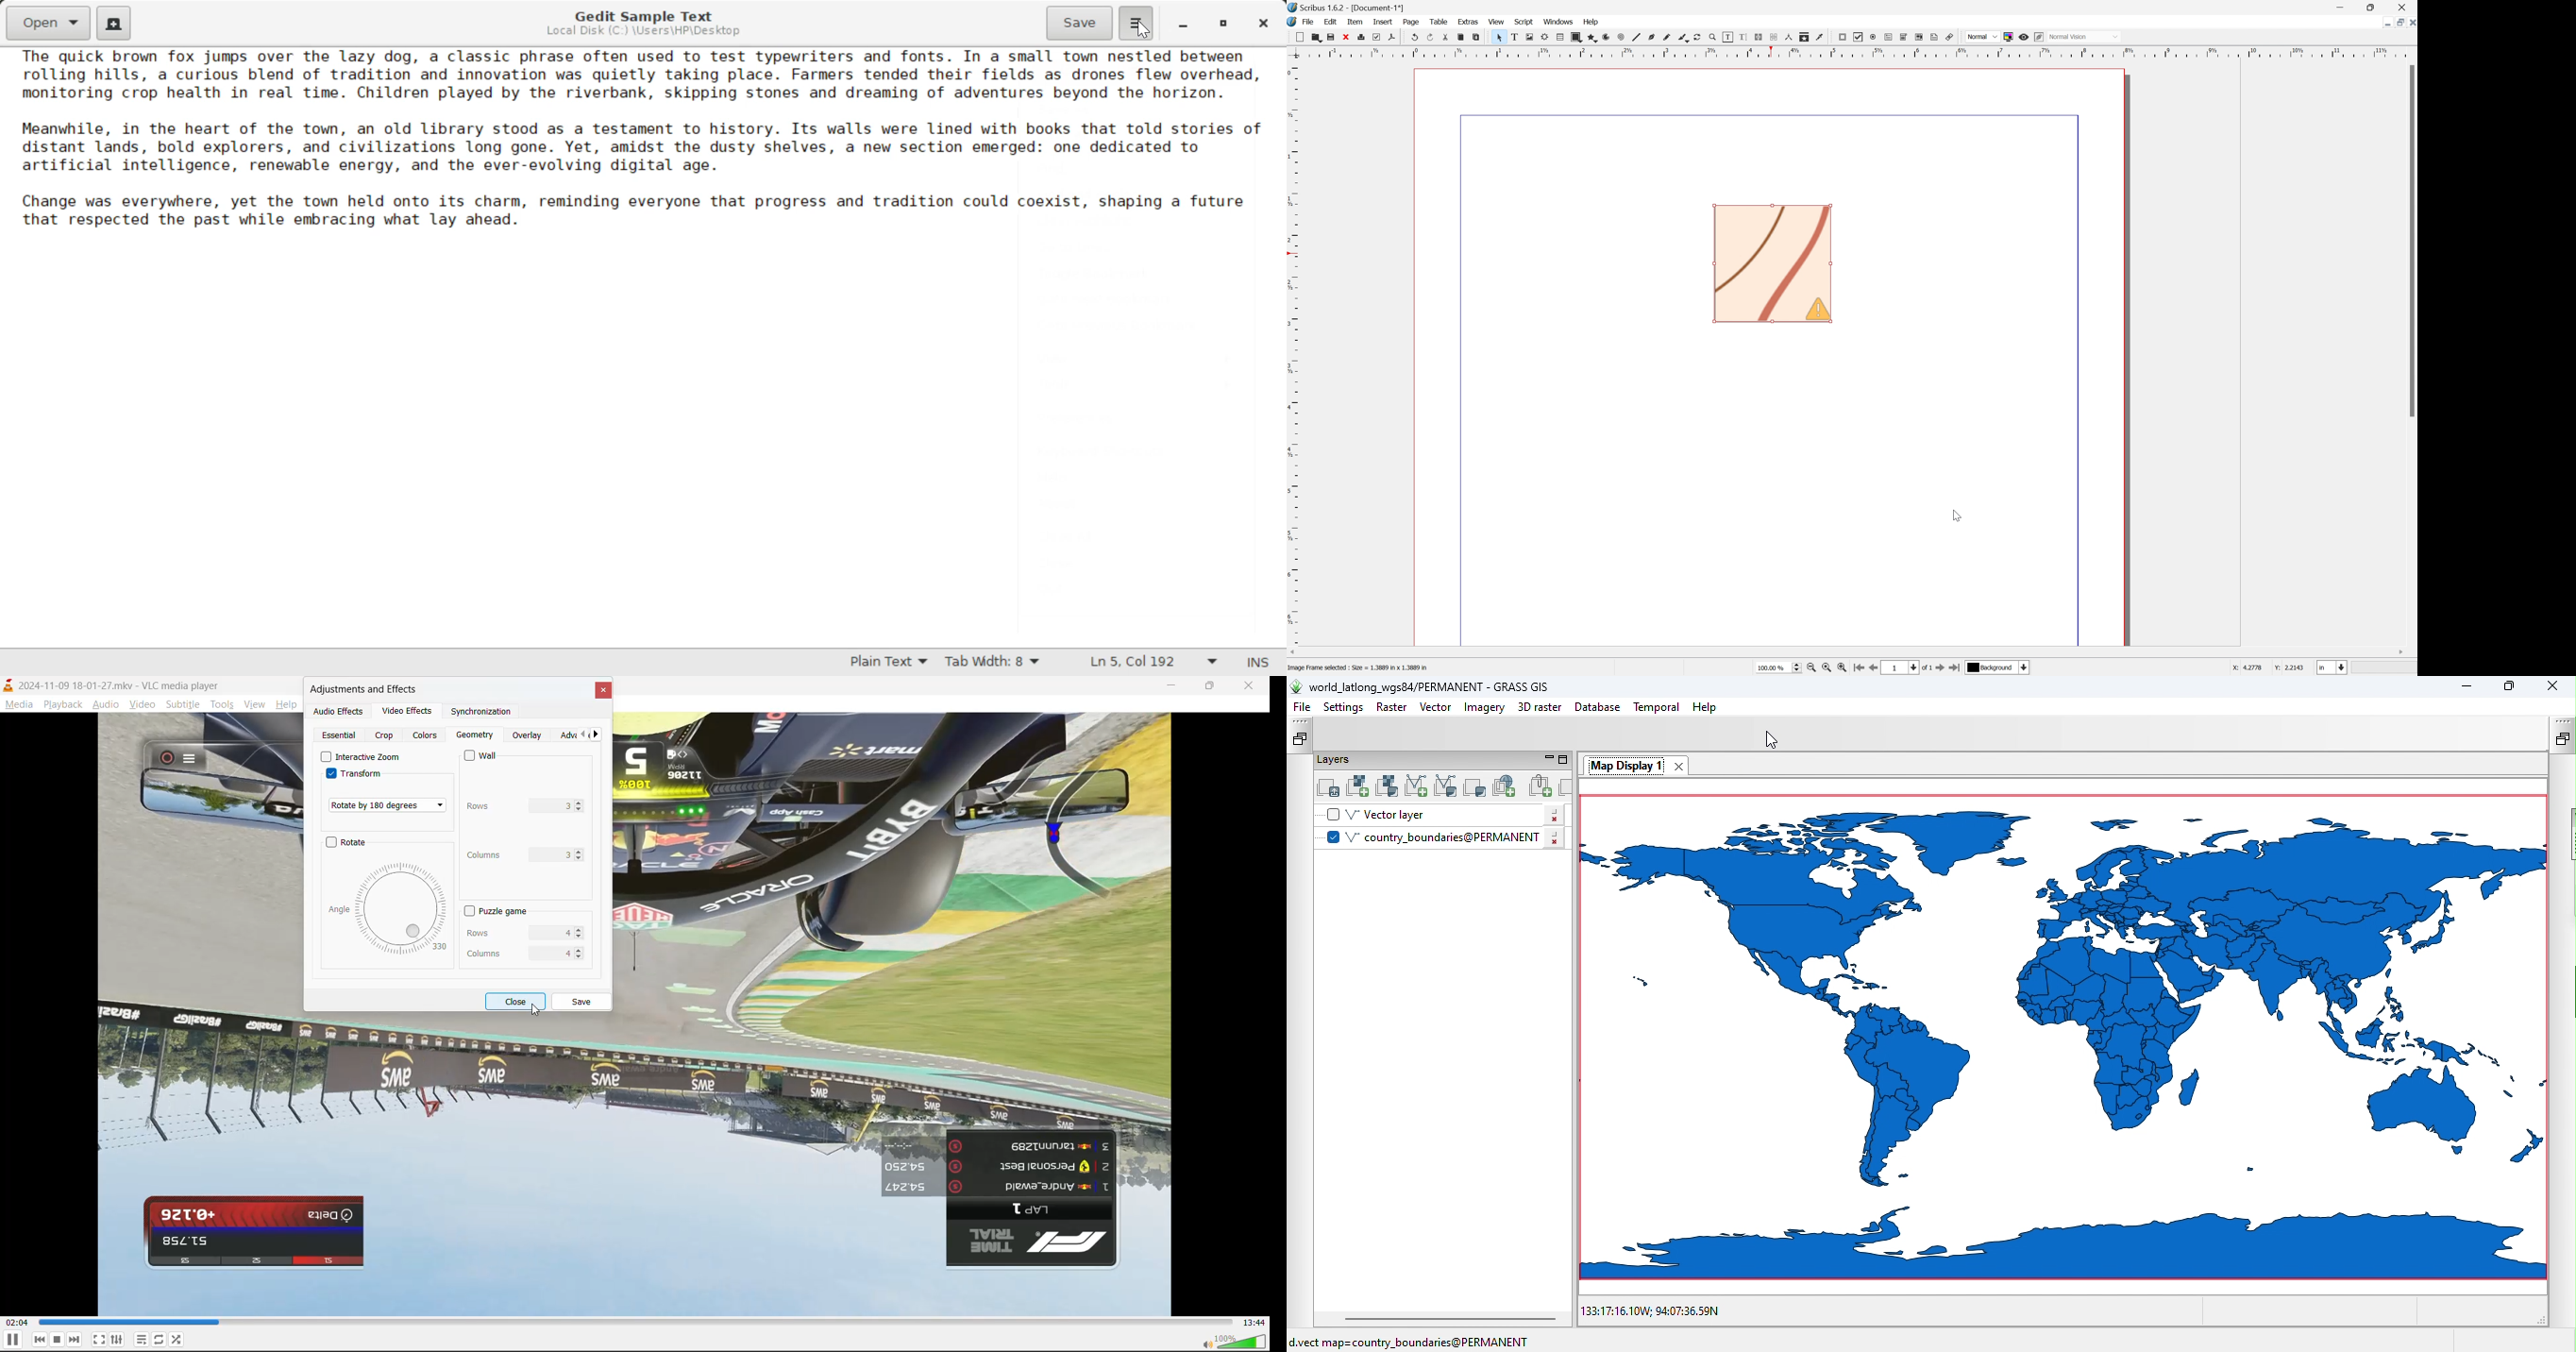 The image size is (2576, 1372). Describe the element at coordinates (387, 736) in the screenshot. I see `crop` at that location.